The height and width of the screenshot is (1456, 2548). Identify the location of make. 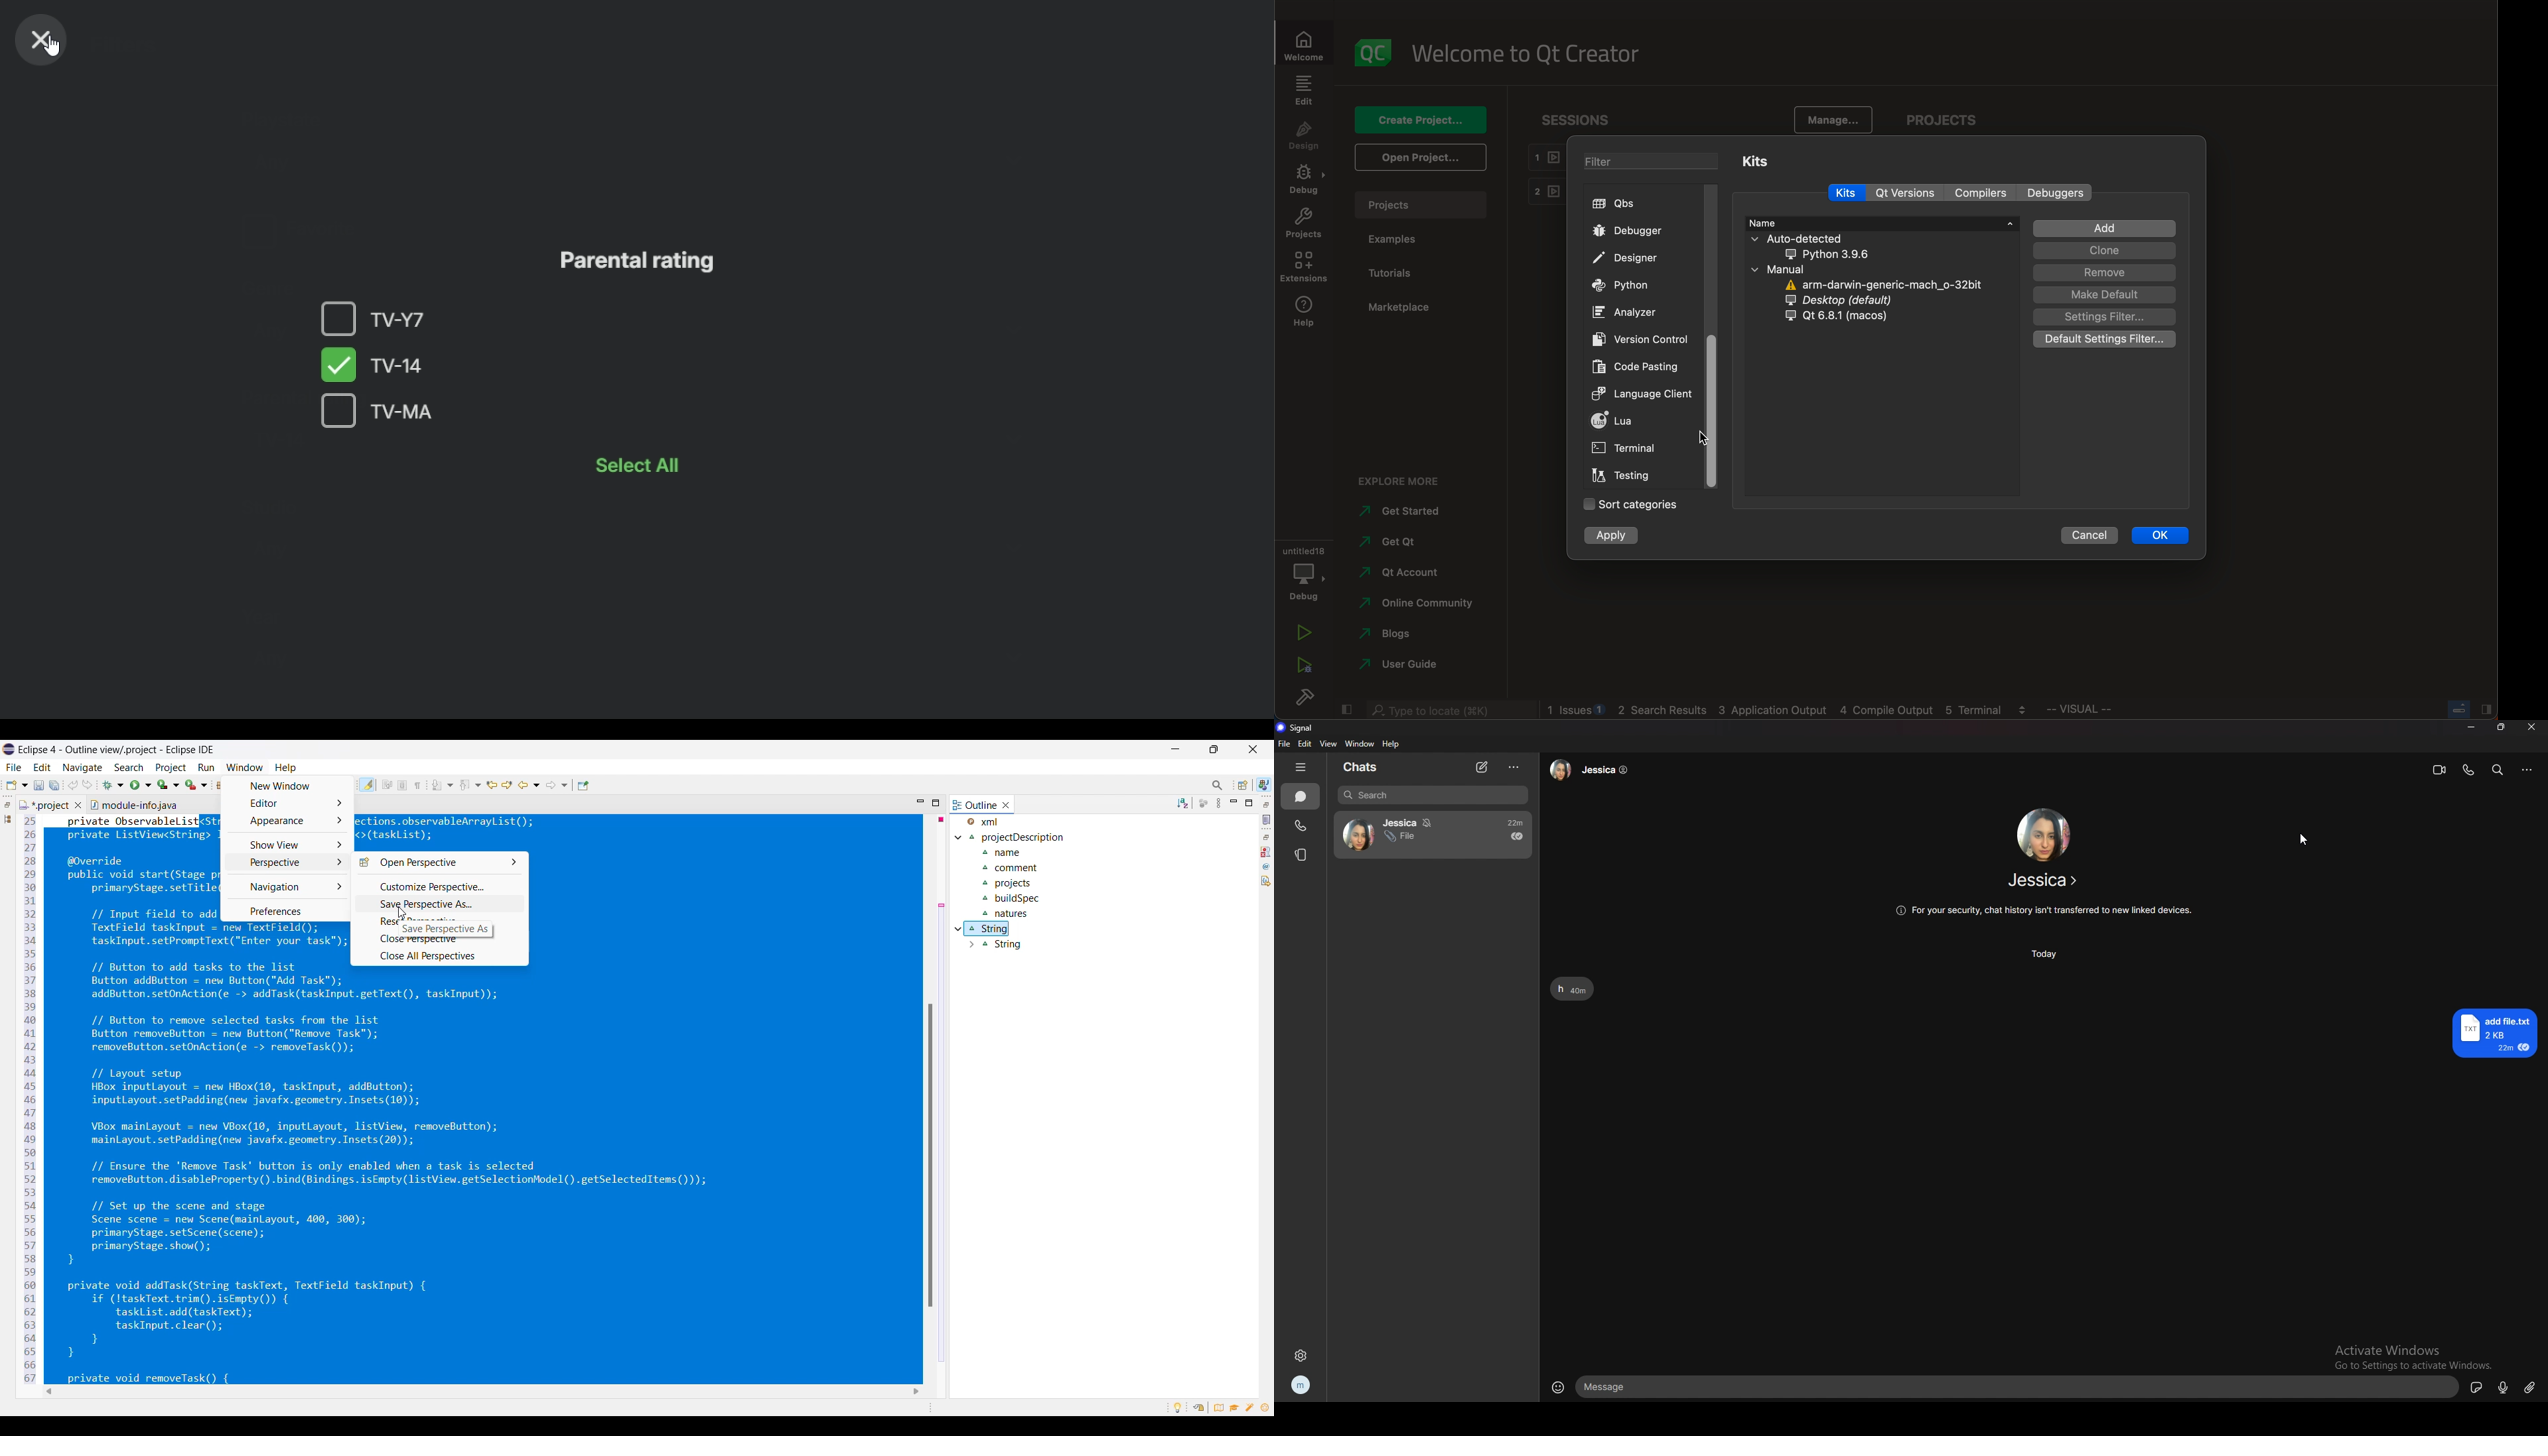
(2106, 295).